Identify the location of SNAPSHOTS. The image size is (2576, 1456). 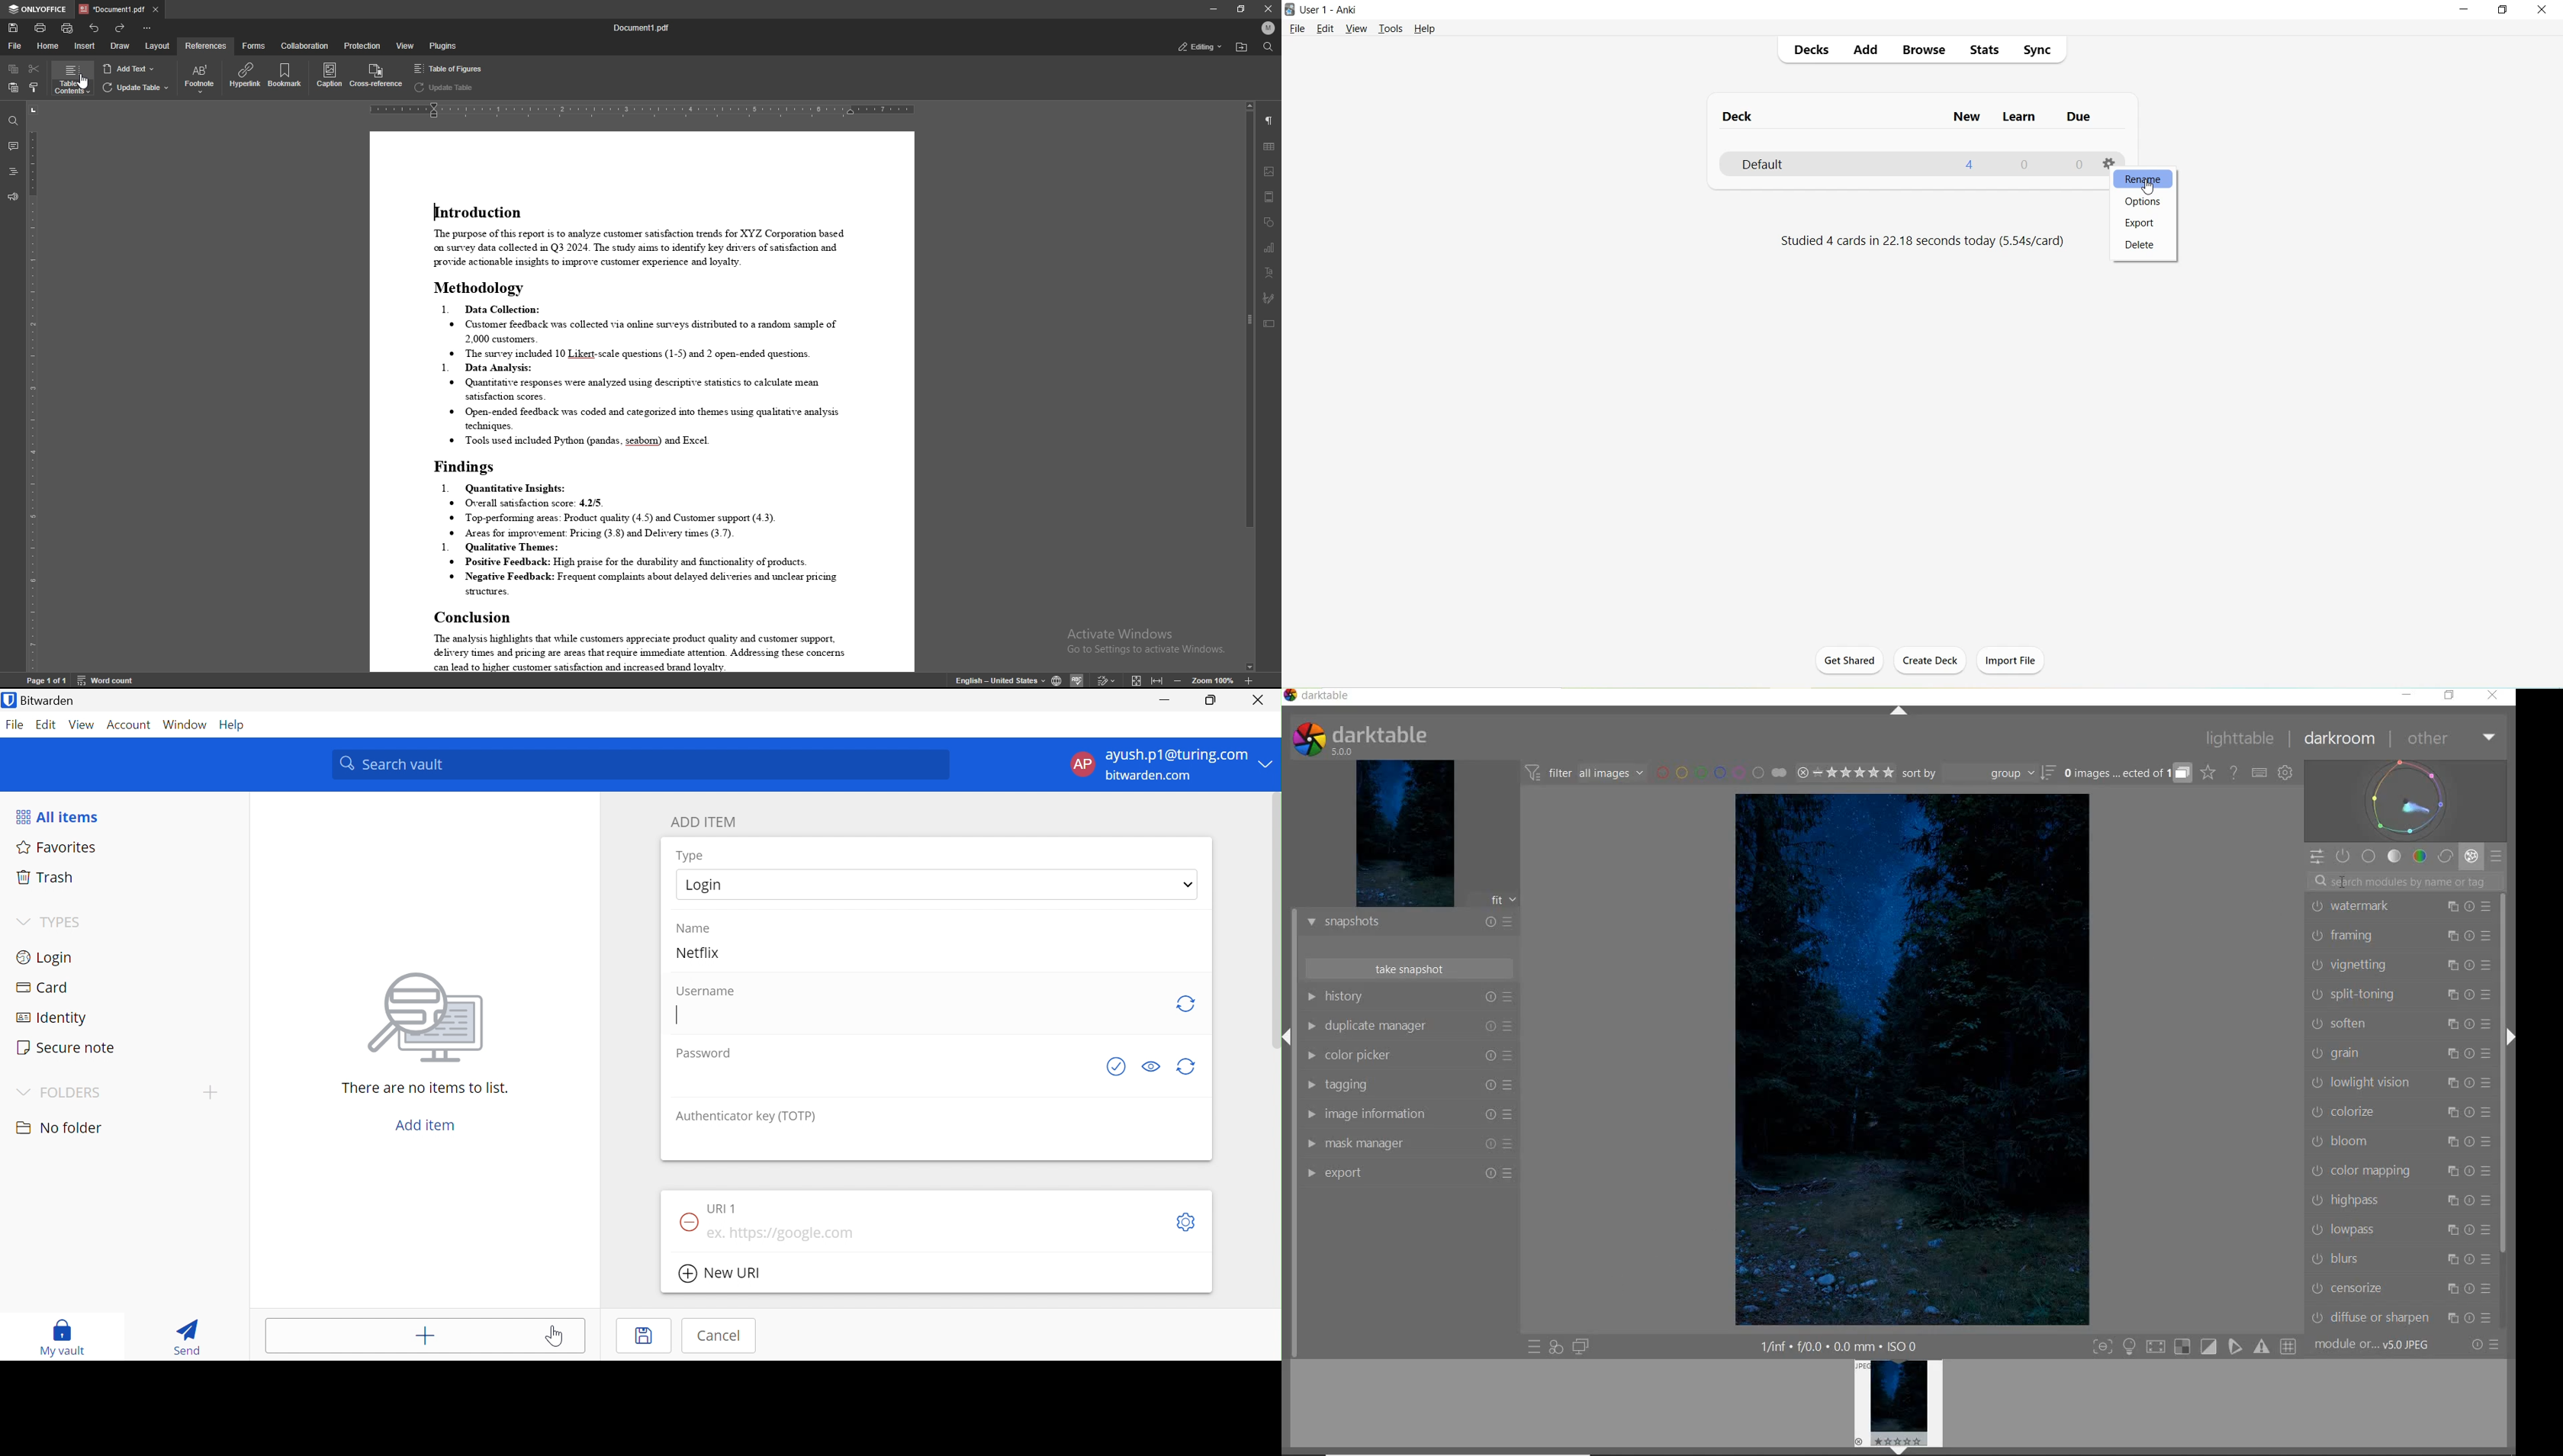
(1409, 924).